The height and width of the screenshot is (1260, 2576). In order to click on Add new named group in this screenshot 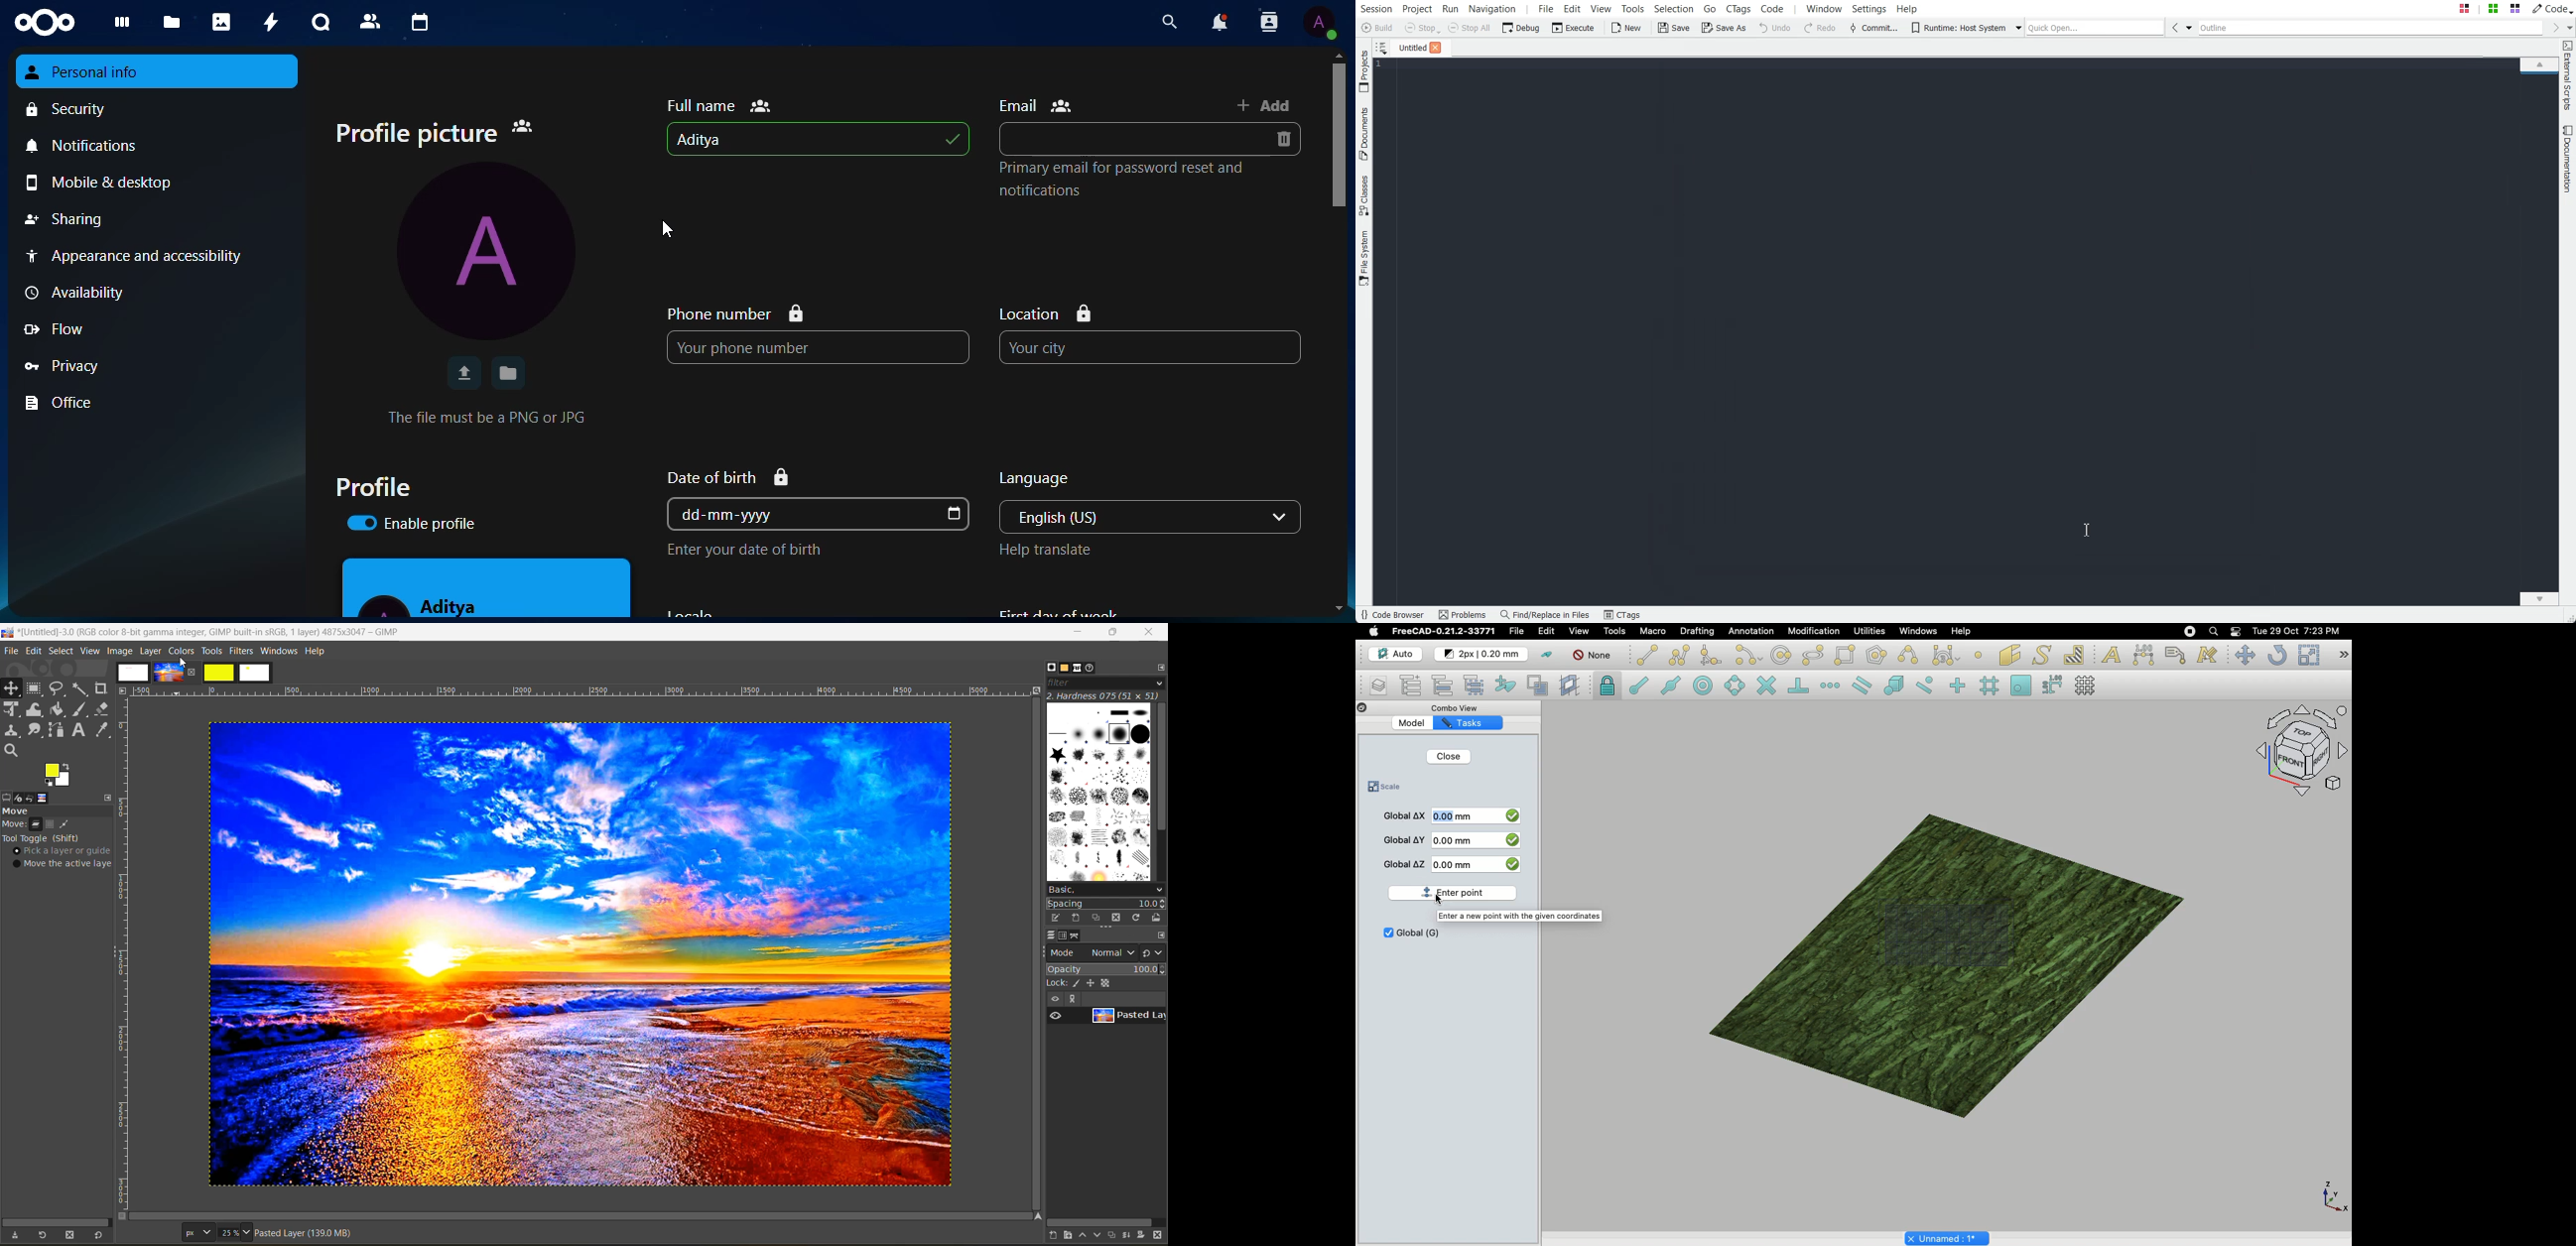, I will do `click(1412, 685)`.